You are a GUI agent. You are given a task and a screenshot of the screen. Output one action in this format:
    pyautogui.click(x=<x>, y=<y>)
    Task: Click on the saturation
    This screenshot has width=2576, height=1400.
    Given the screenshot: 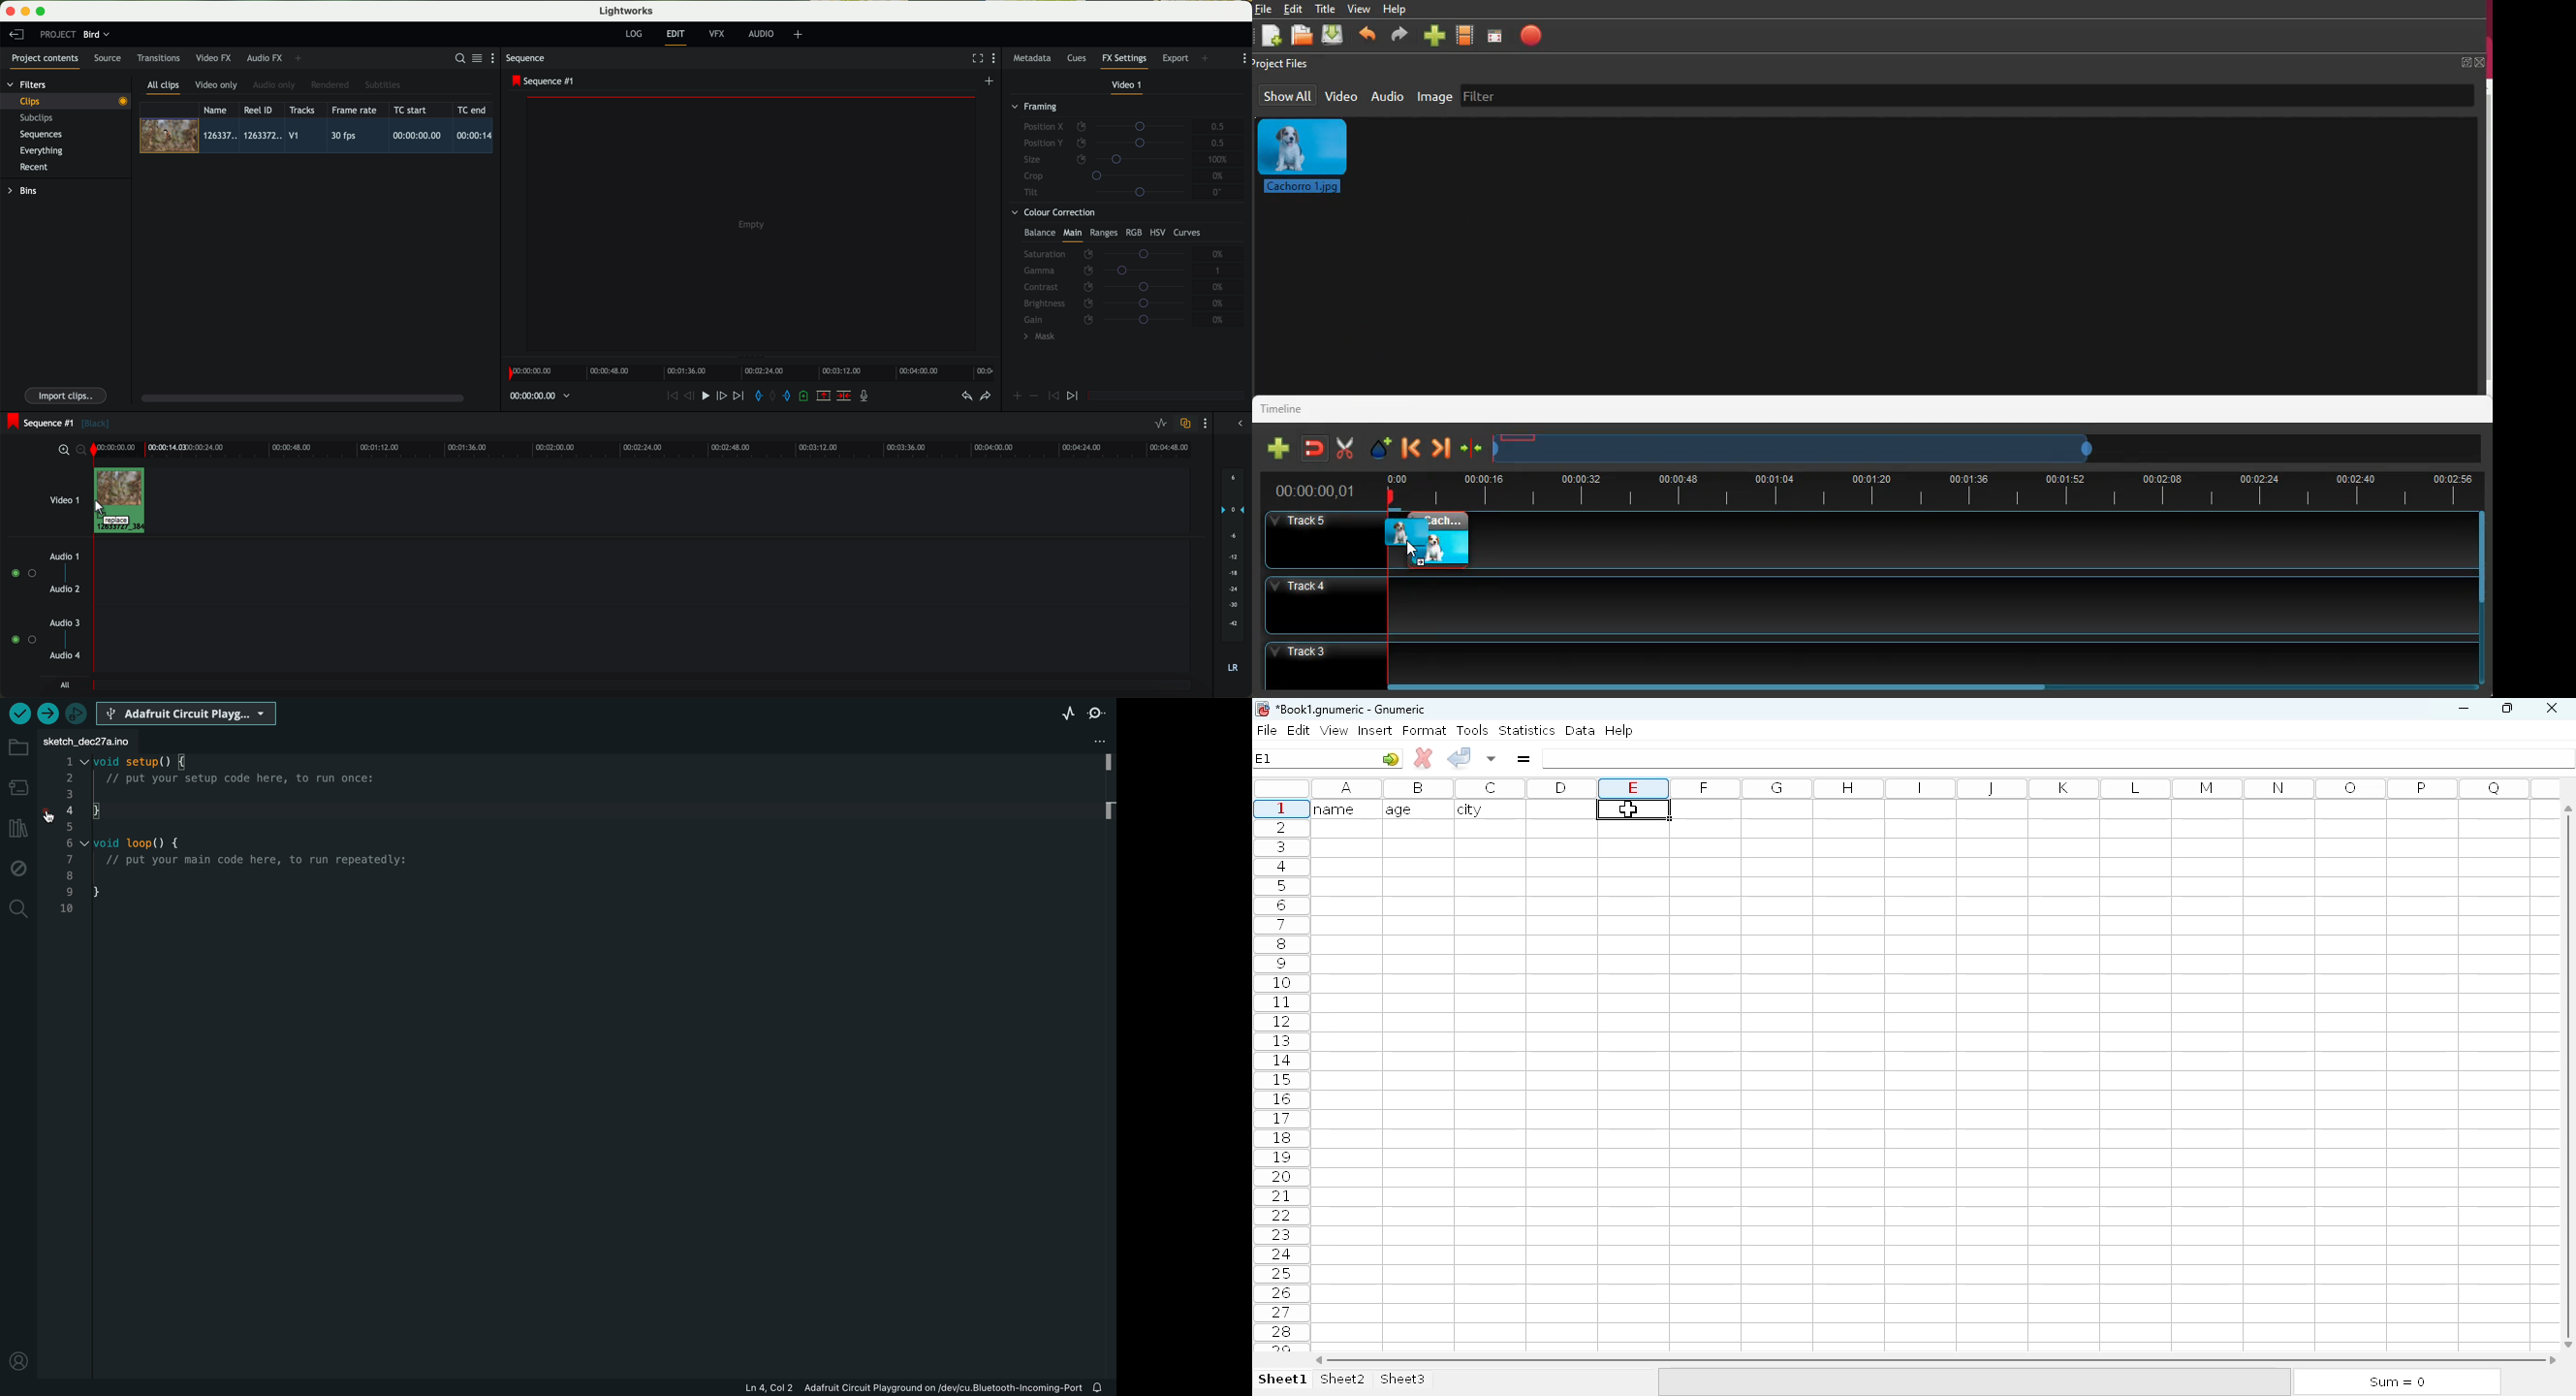 What is the action you would take?
    pyautogui.click(x=1110, y=254)
    